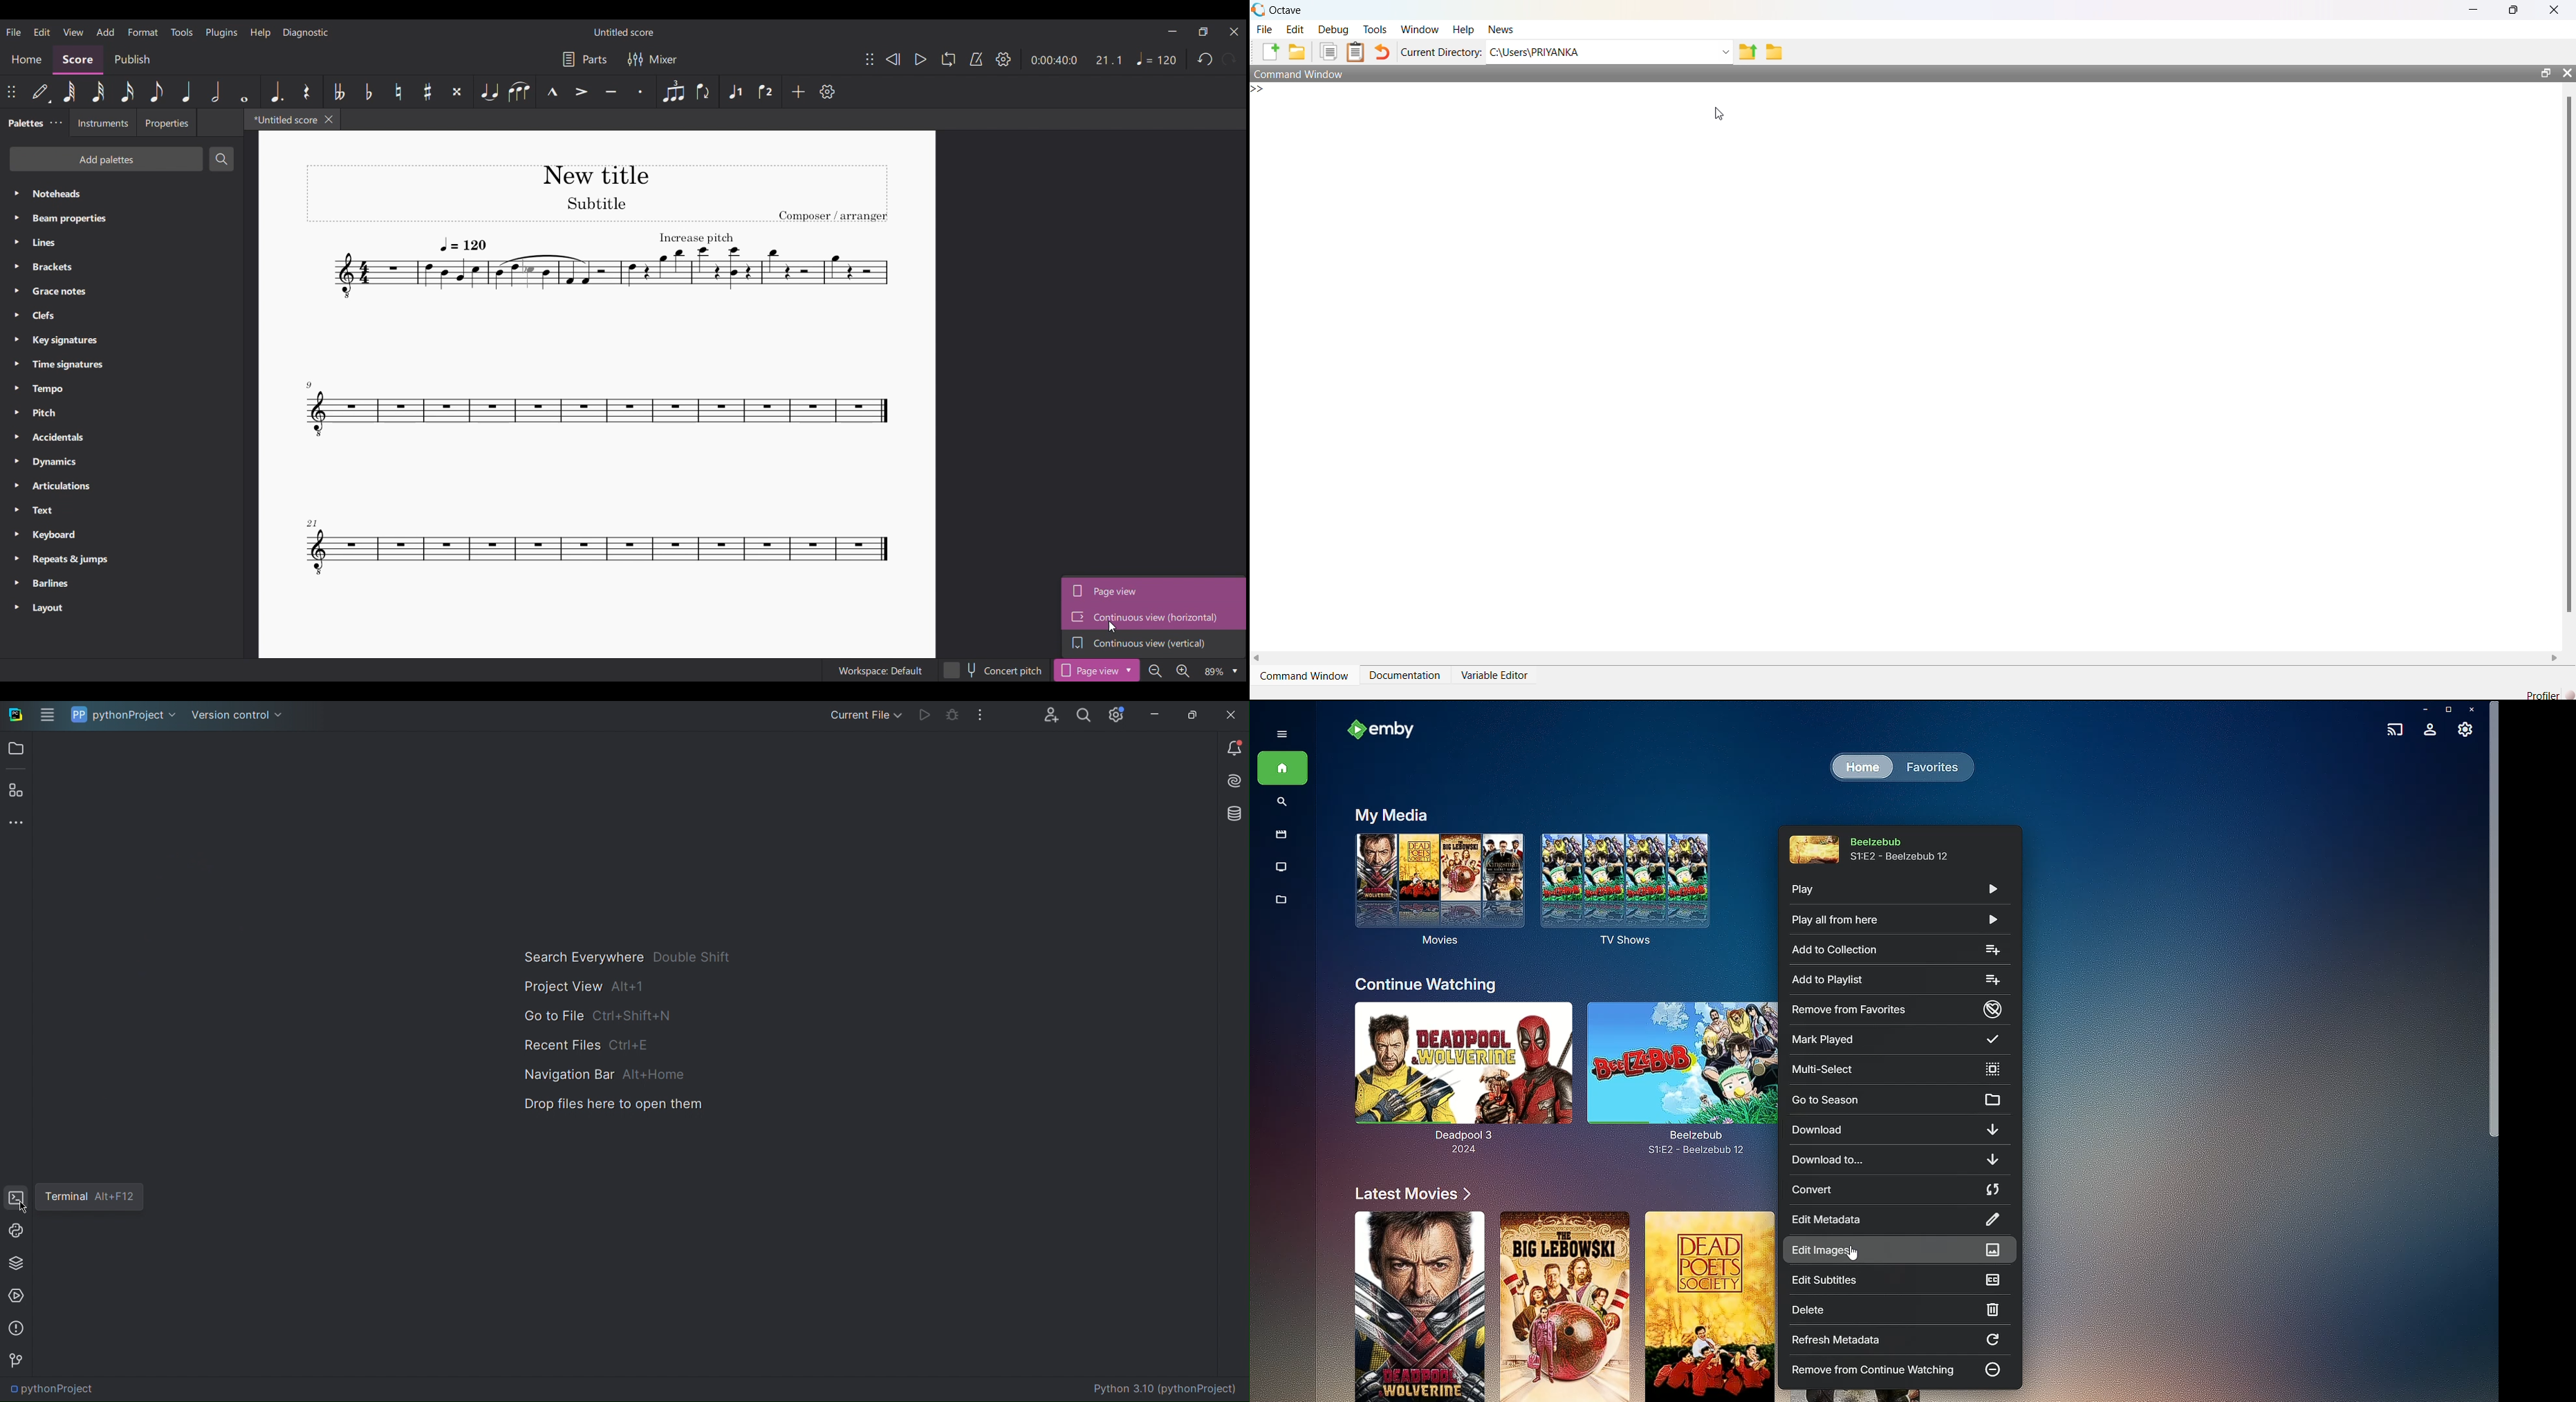 The width and height of the screenshot is (2576, 1428). I want to click on Flip direction, so click(705, 92).